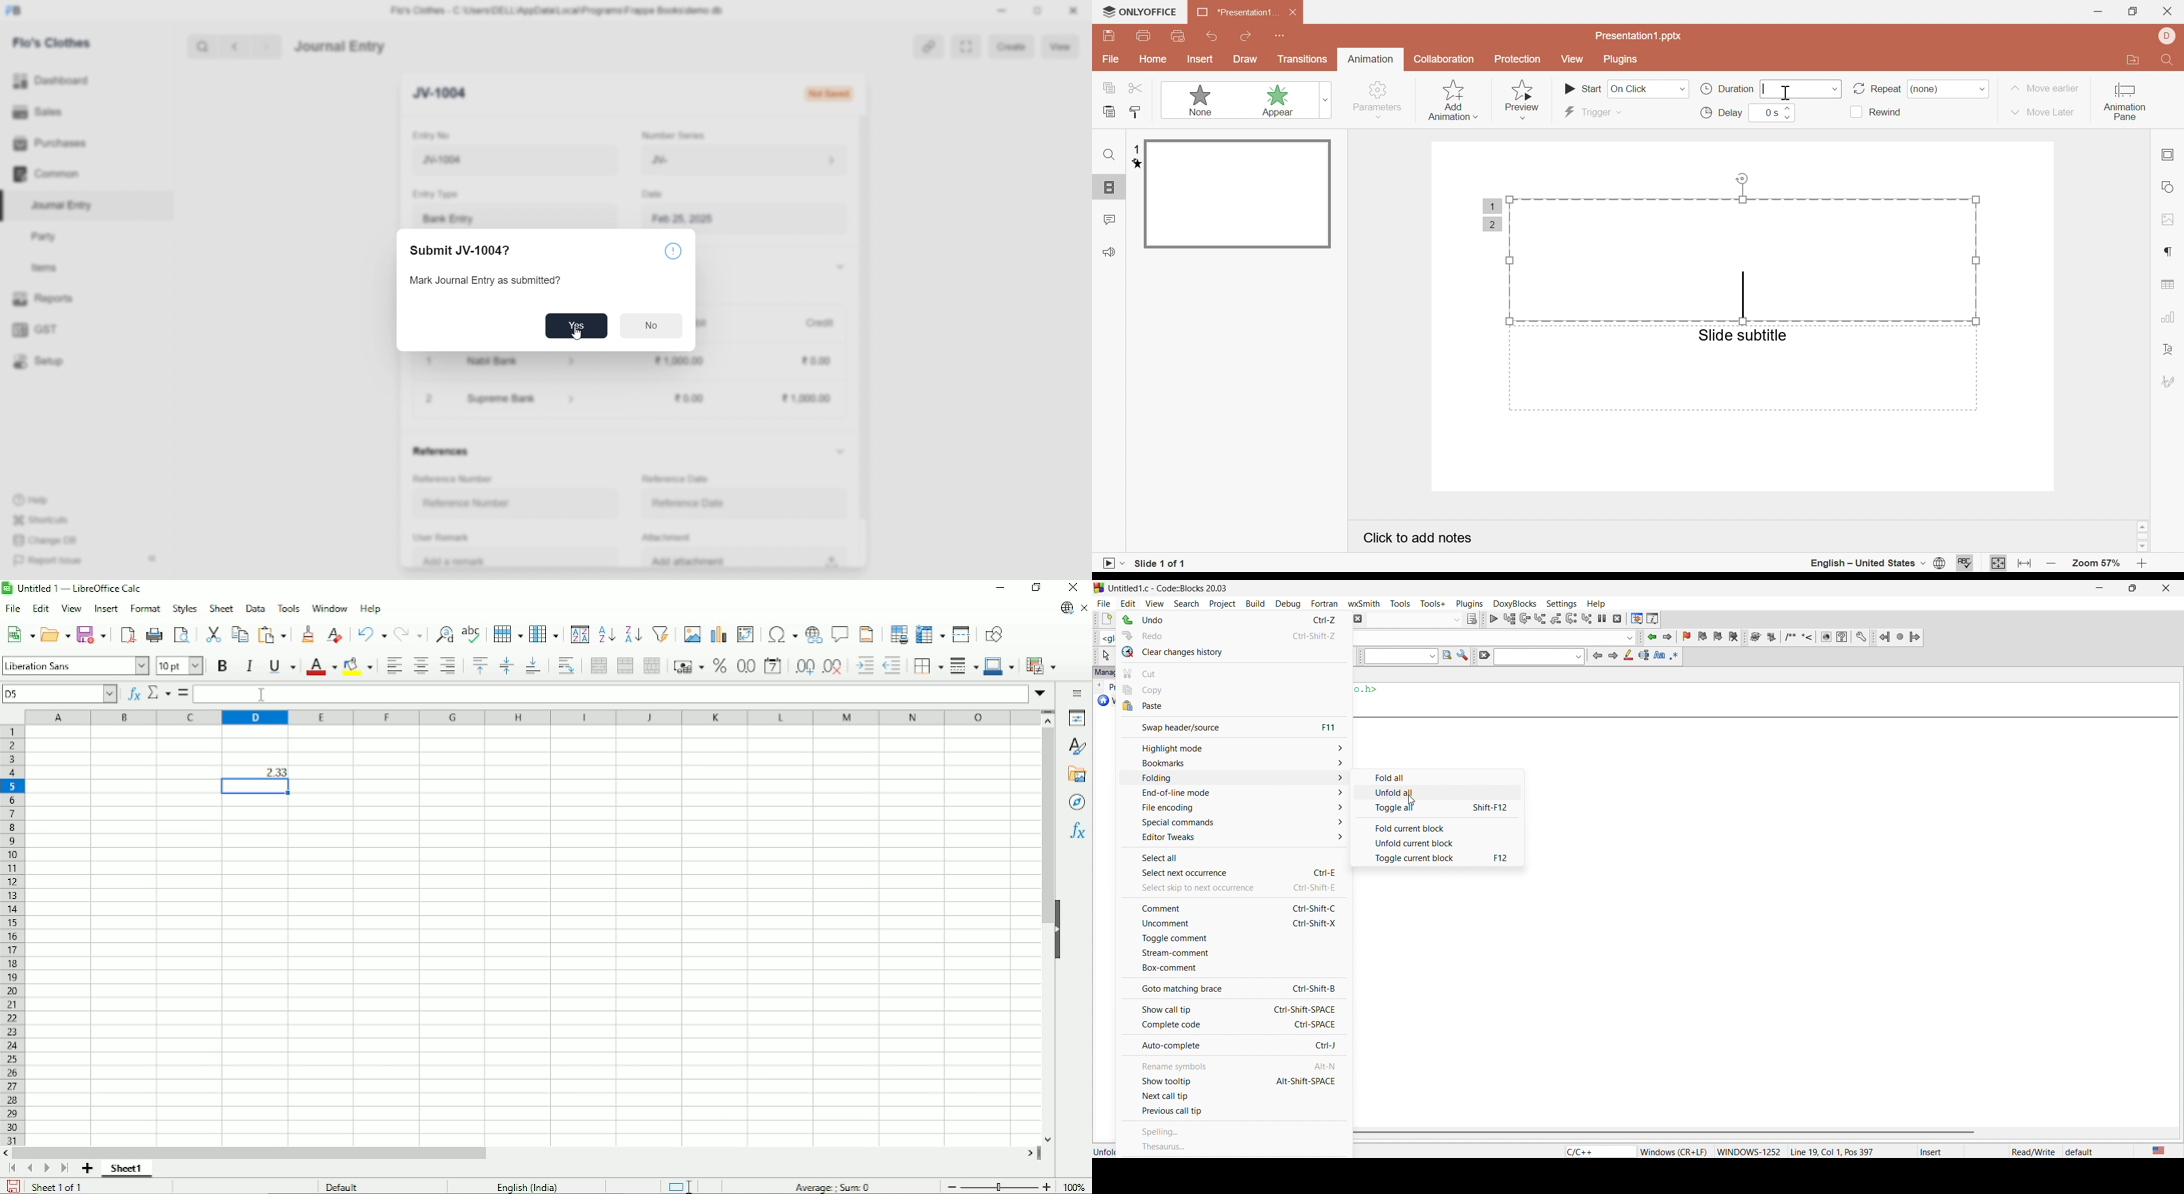  Describe the element at coordinates (155, 635) in the screenshot. I see `print` at that location.